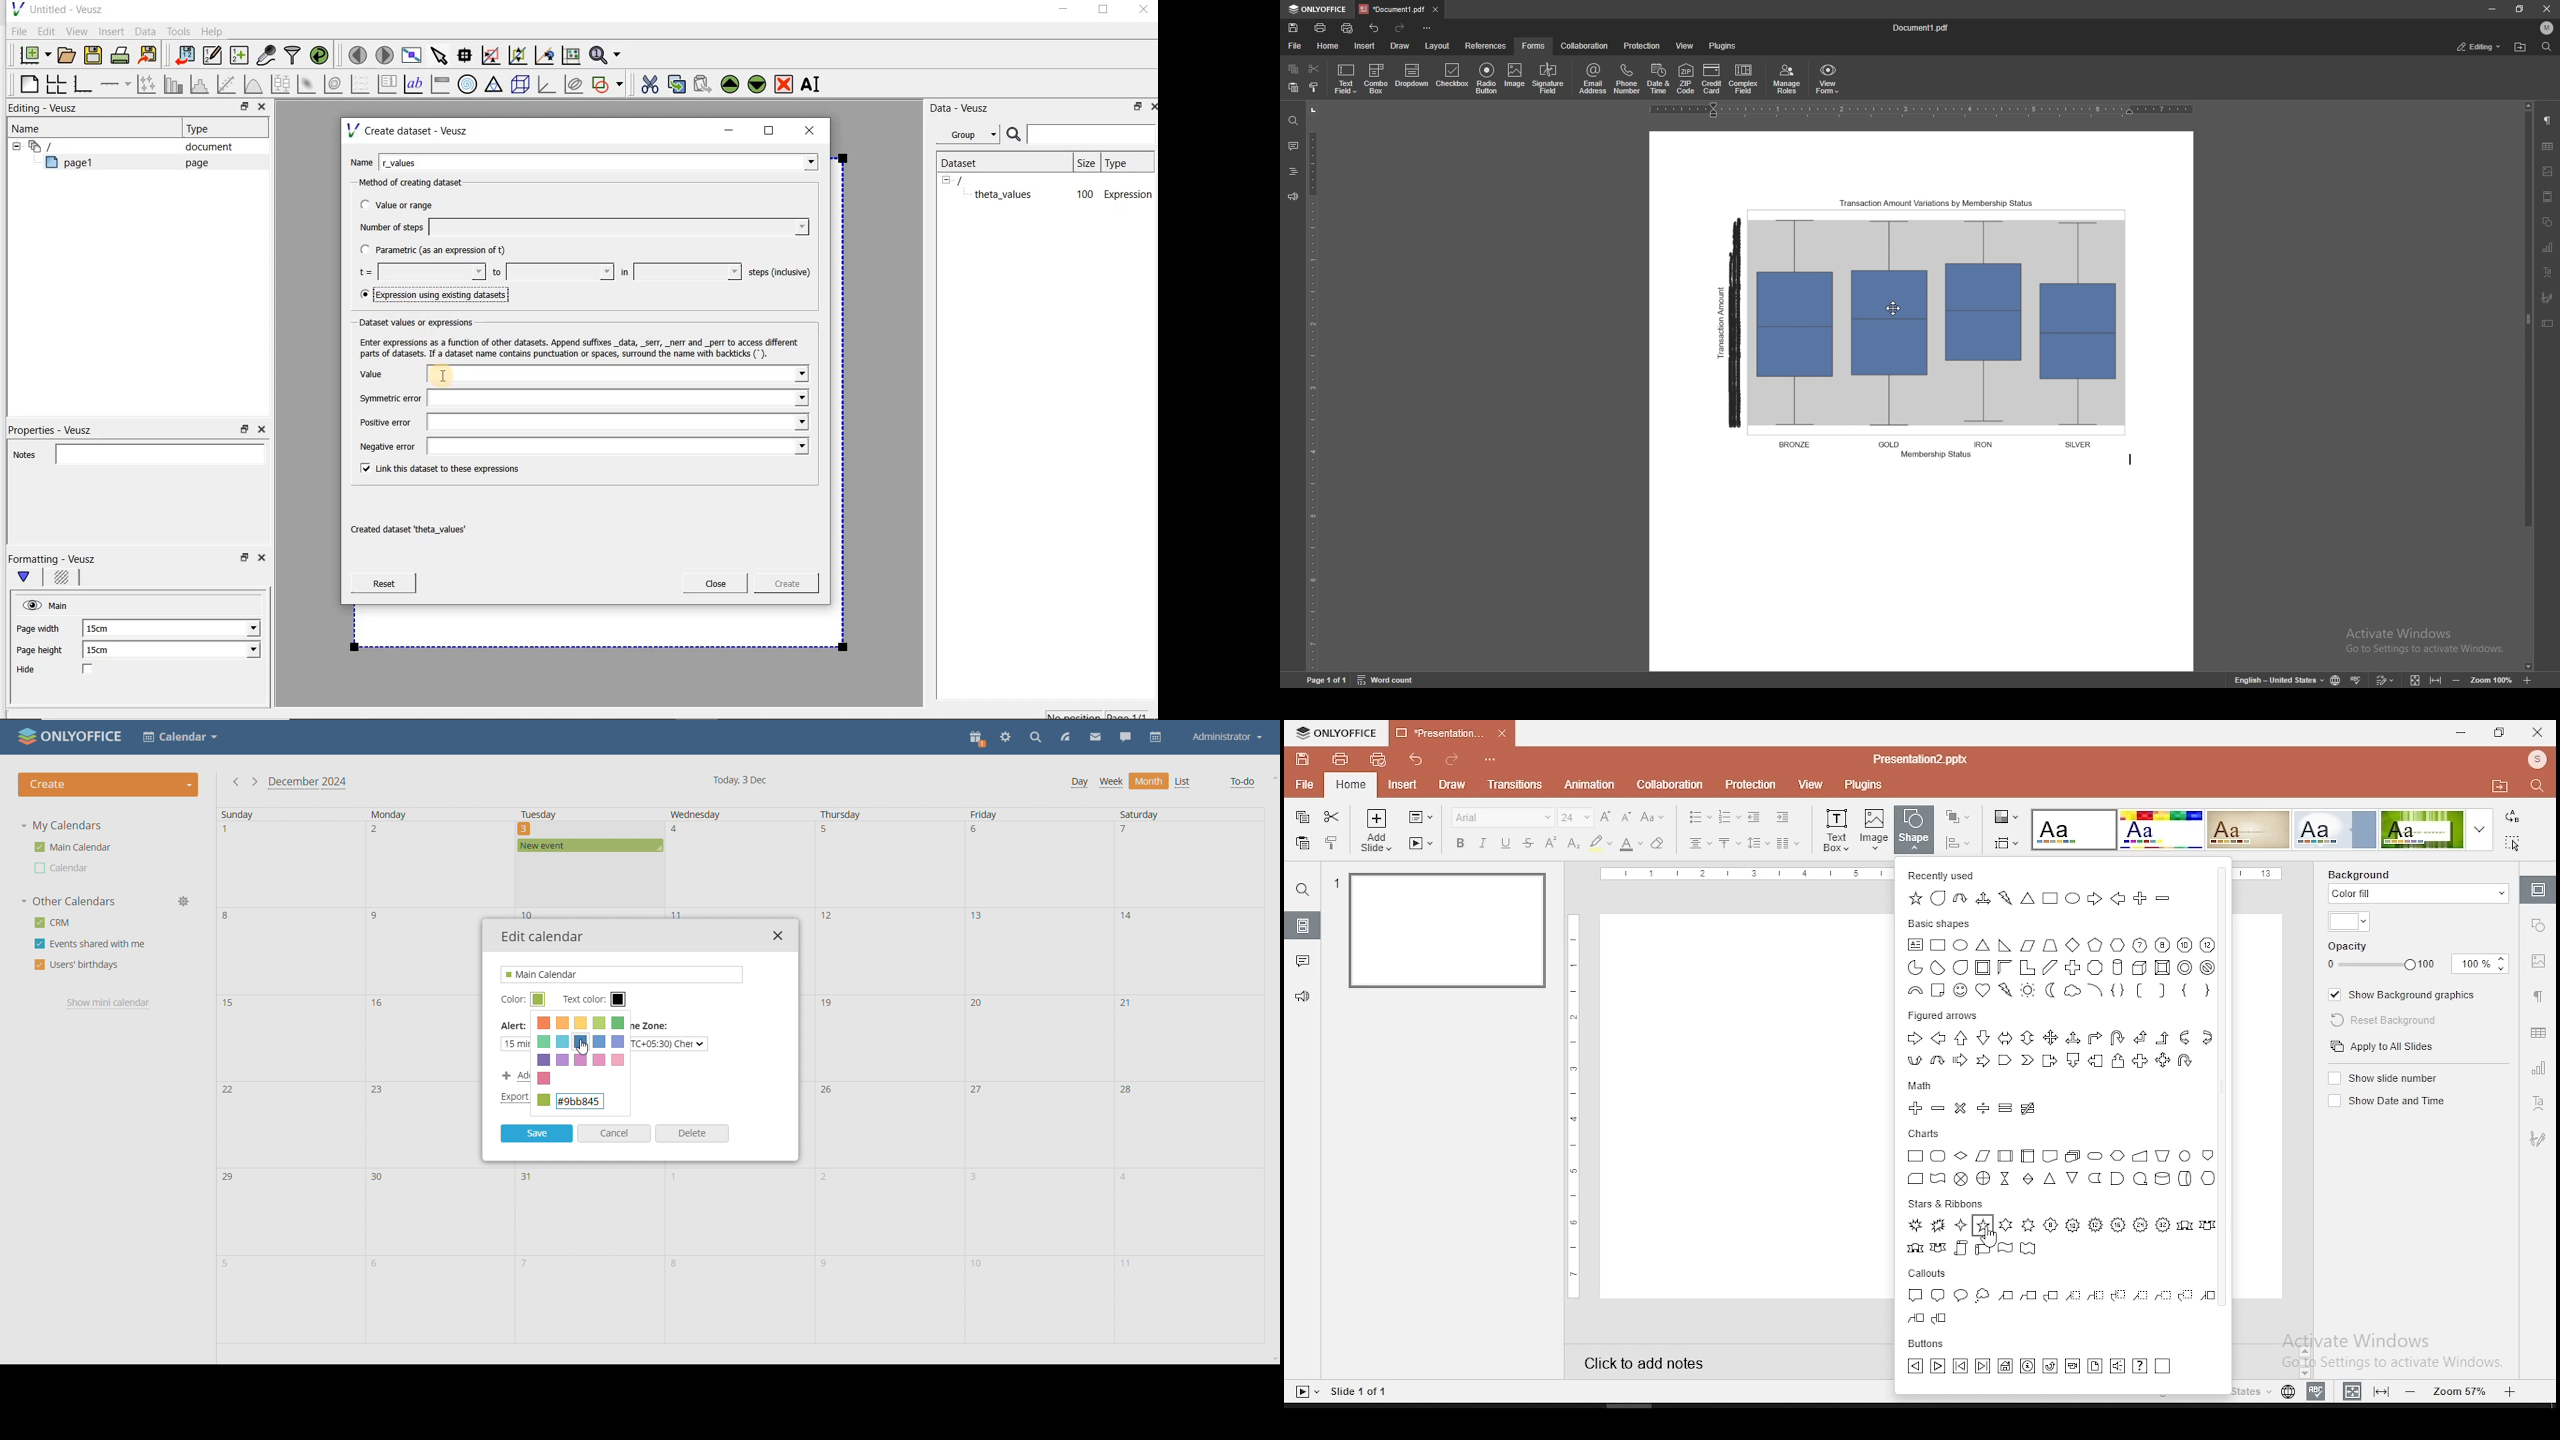  Describe the element at coordinates (578, 446) in the screenshot. I see `Negative error ` at that location.